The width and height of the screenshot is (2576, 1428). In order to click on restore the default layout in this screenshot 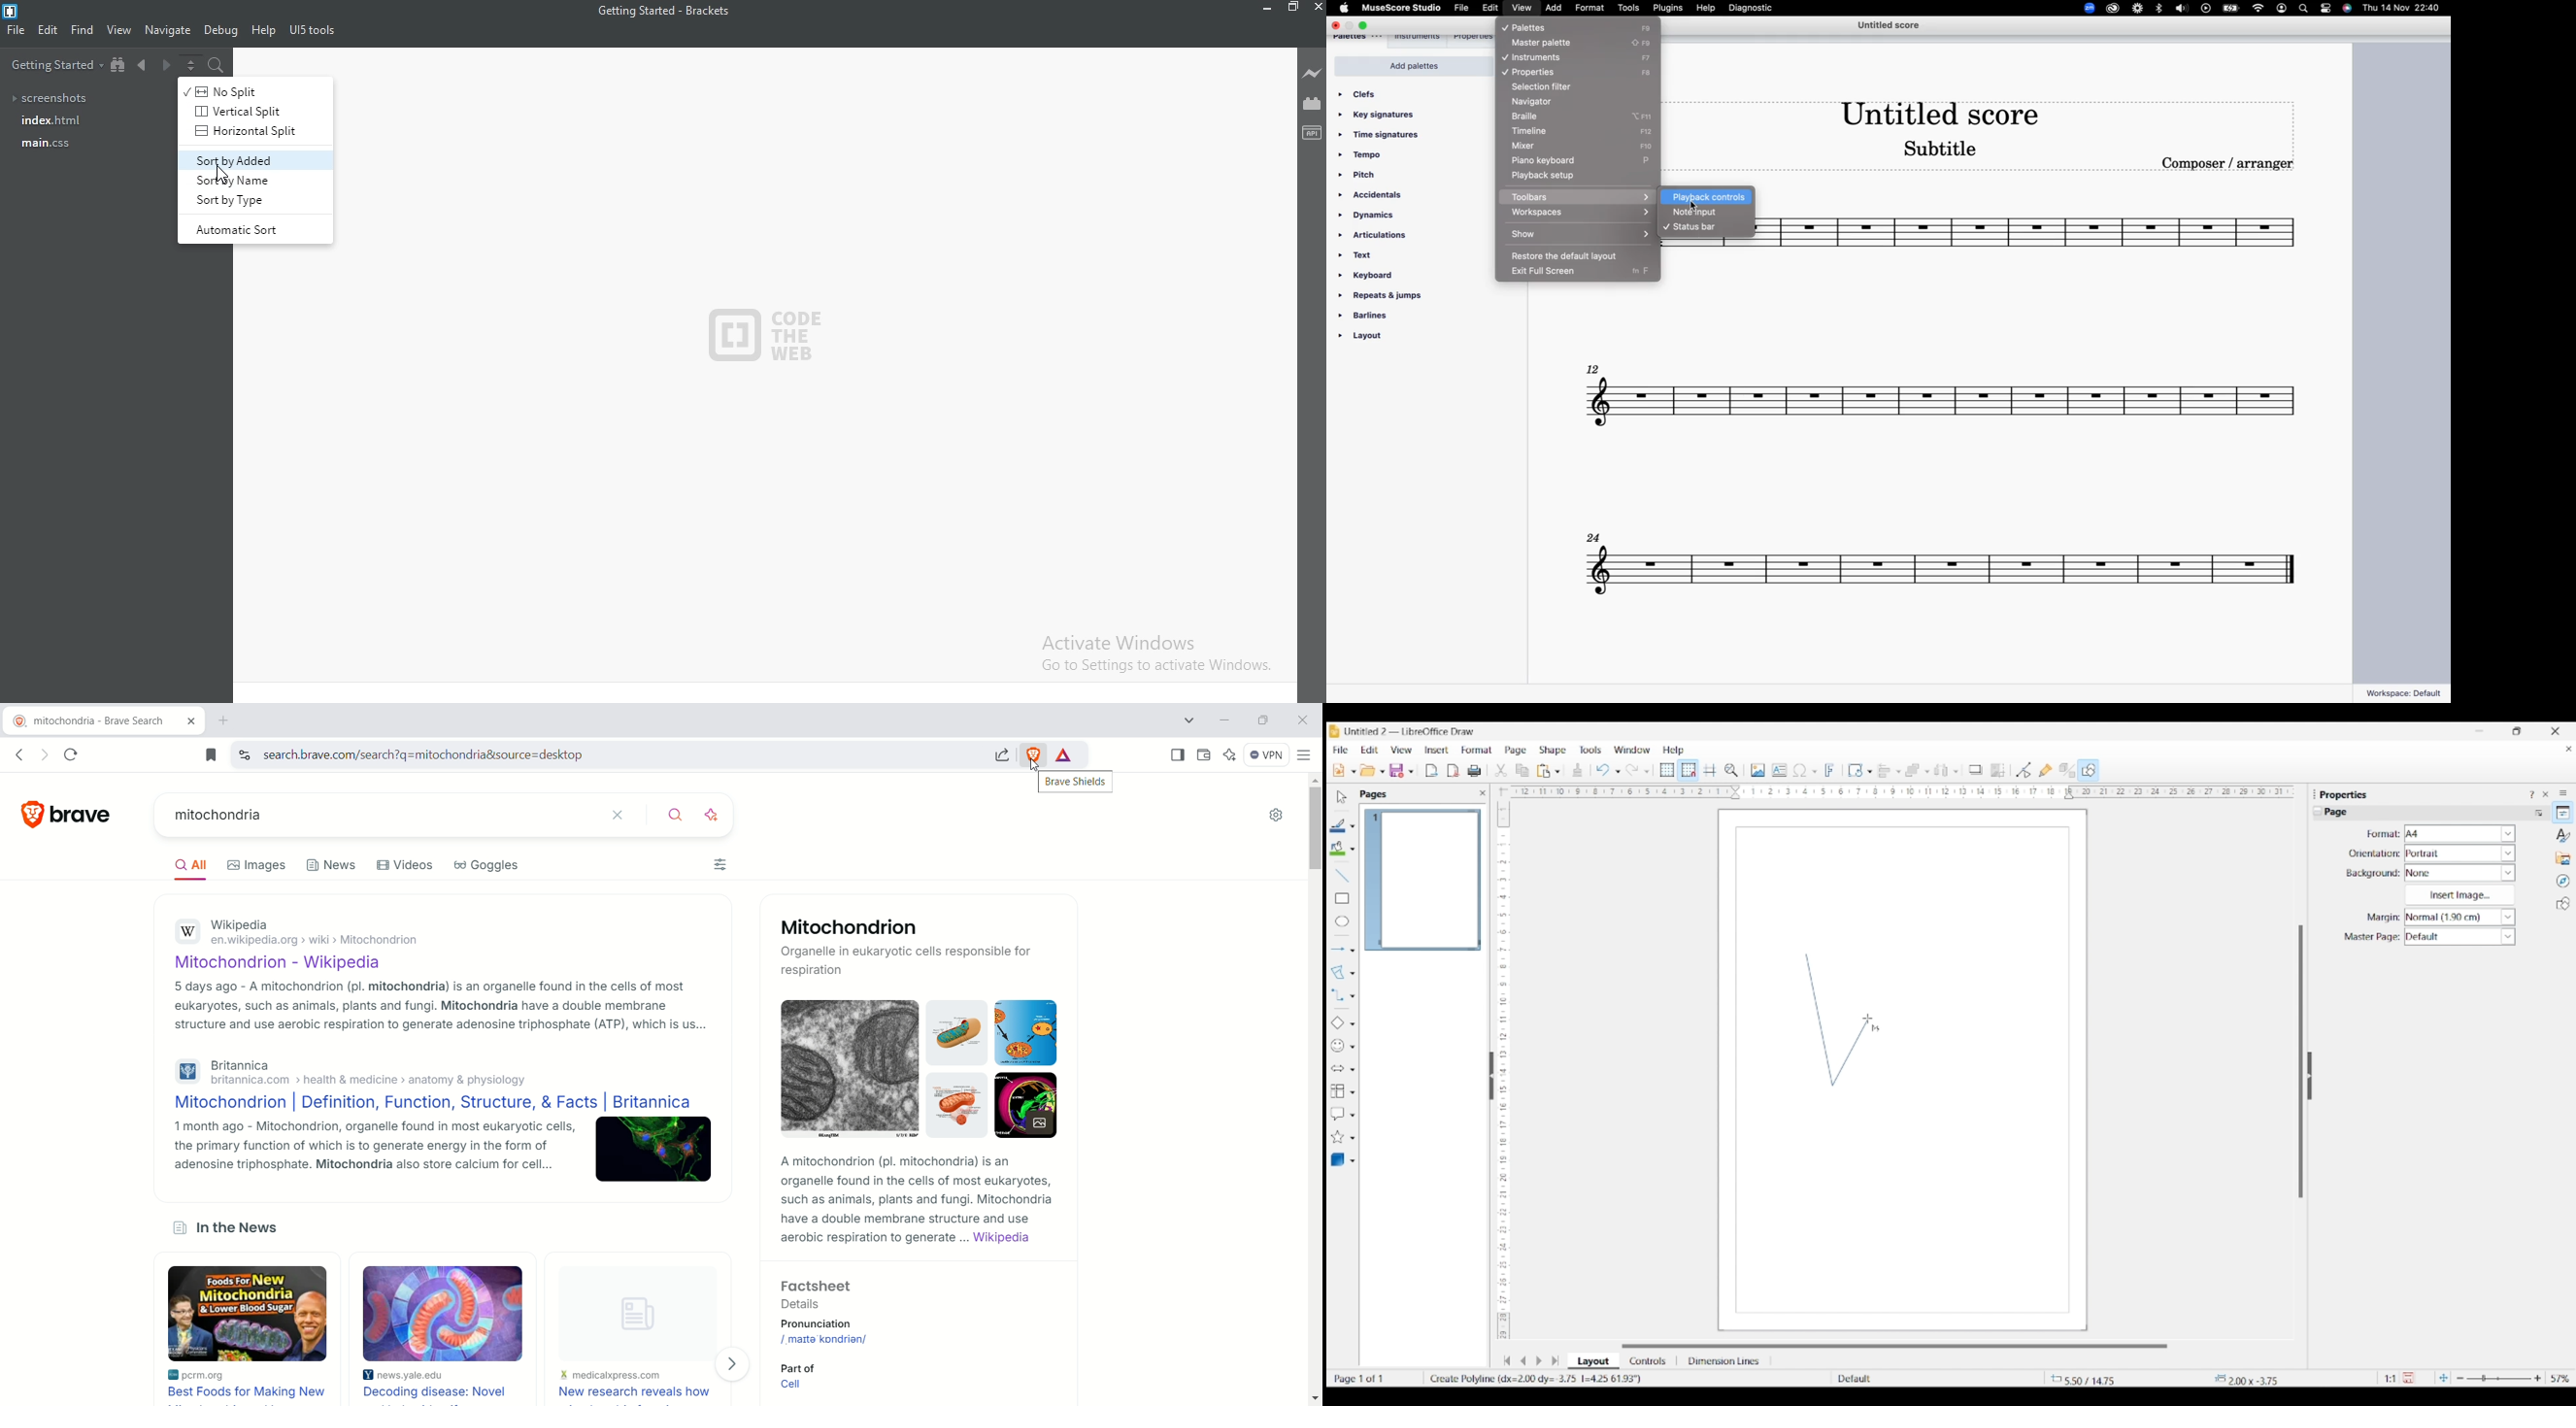, I will do `click(1575, 256)`.